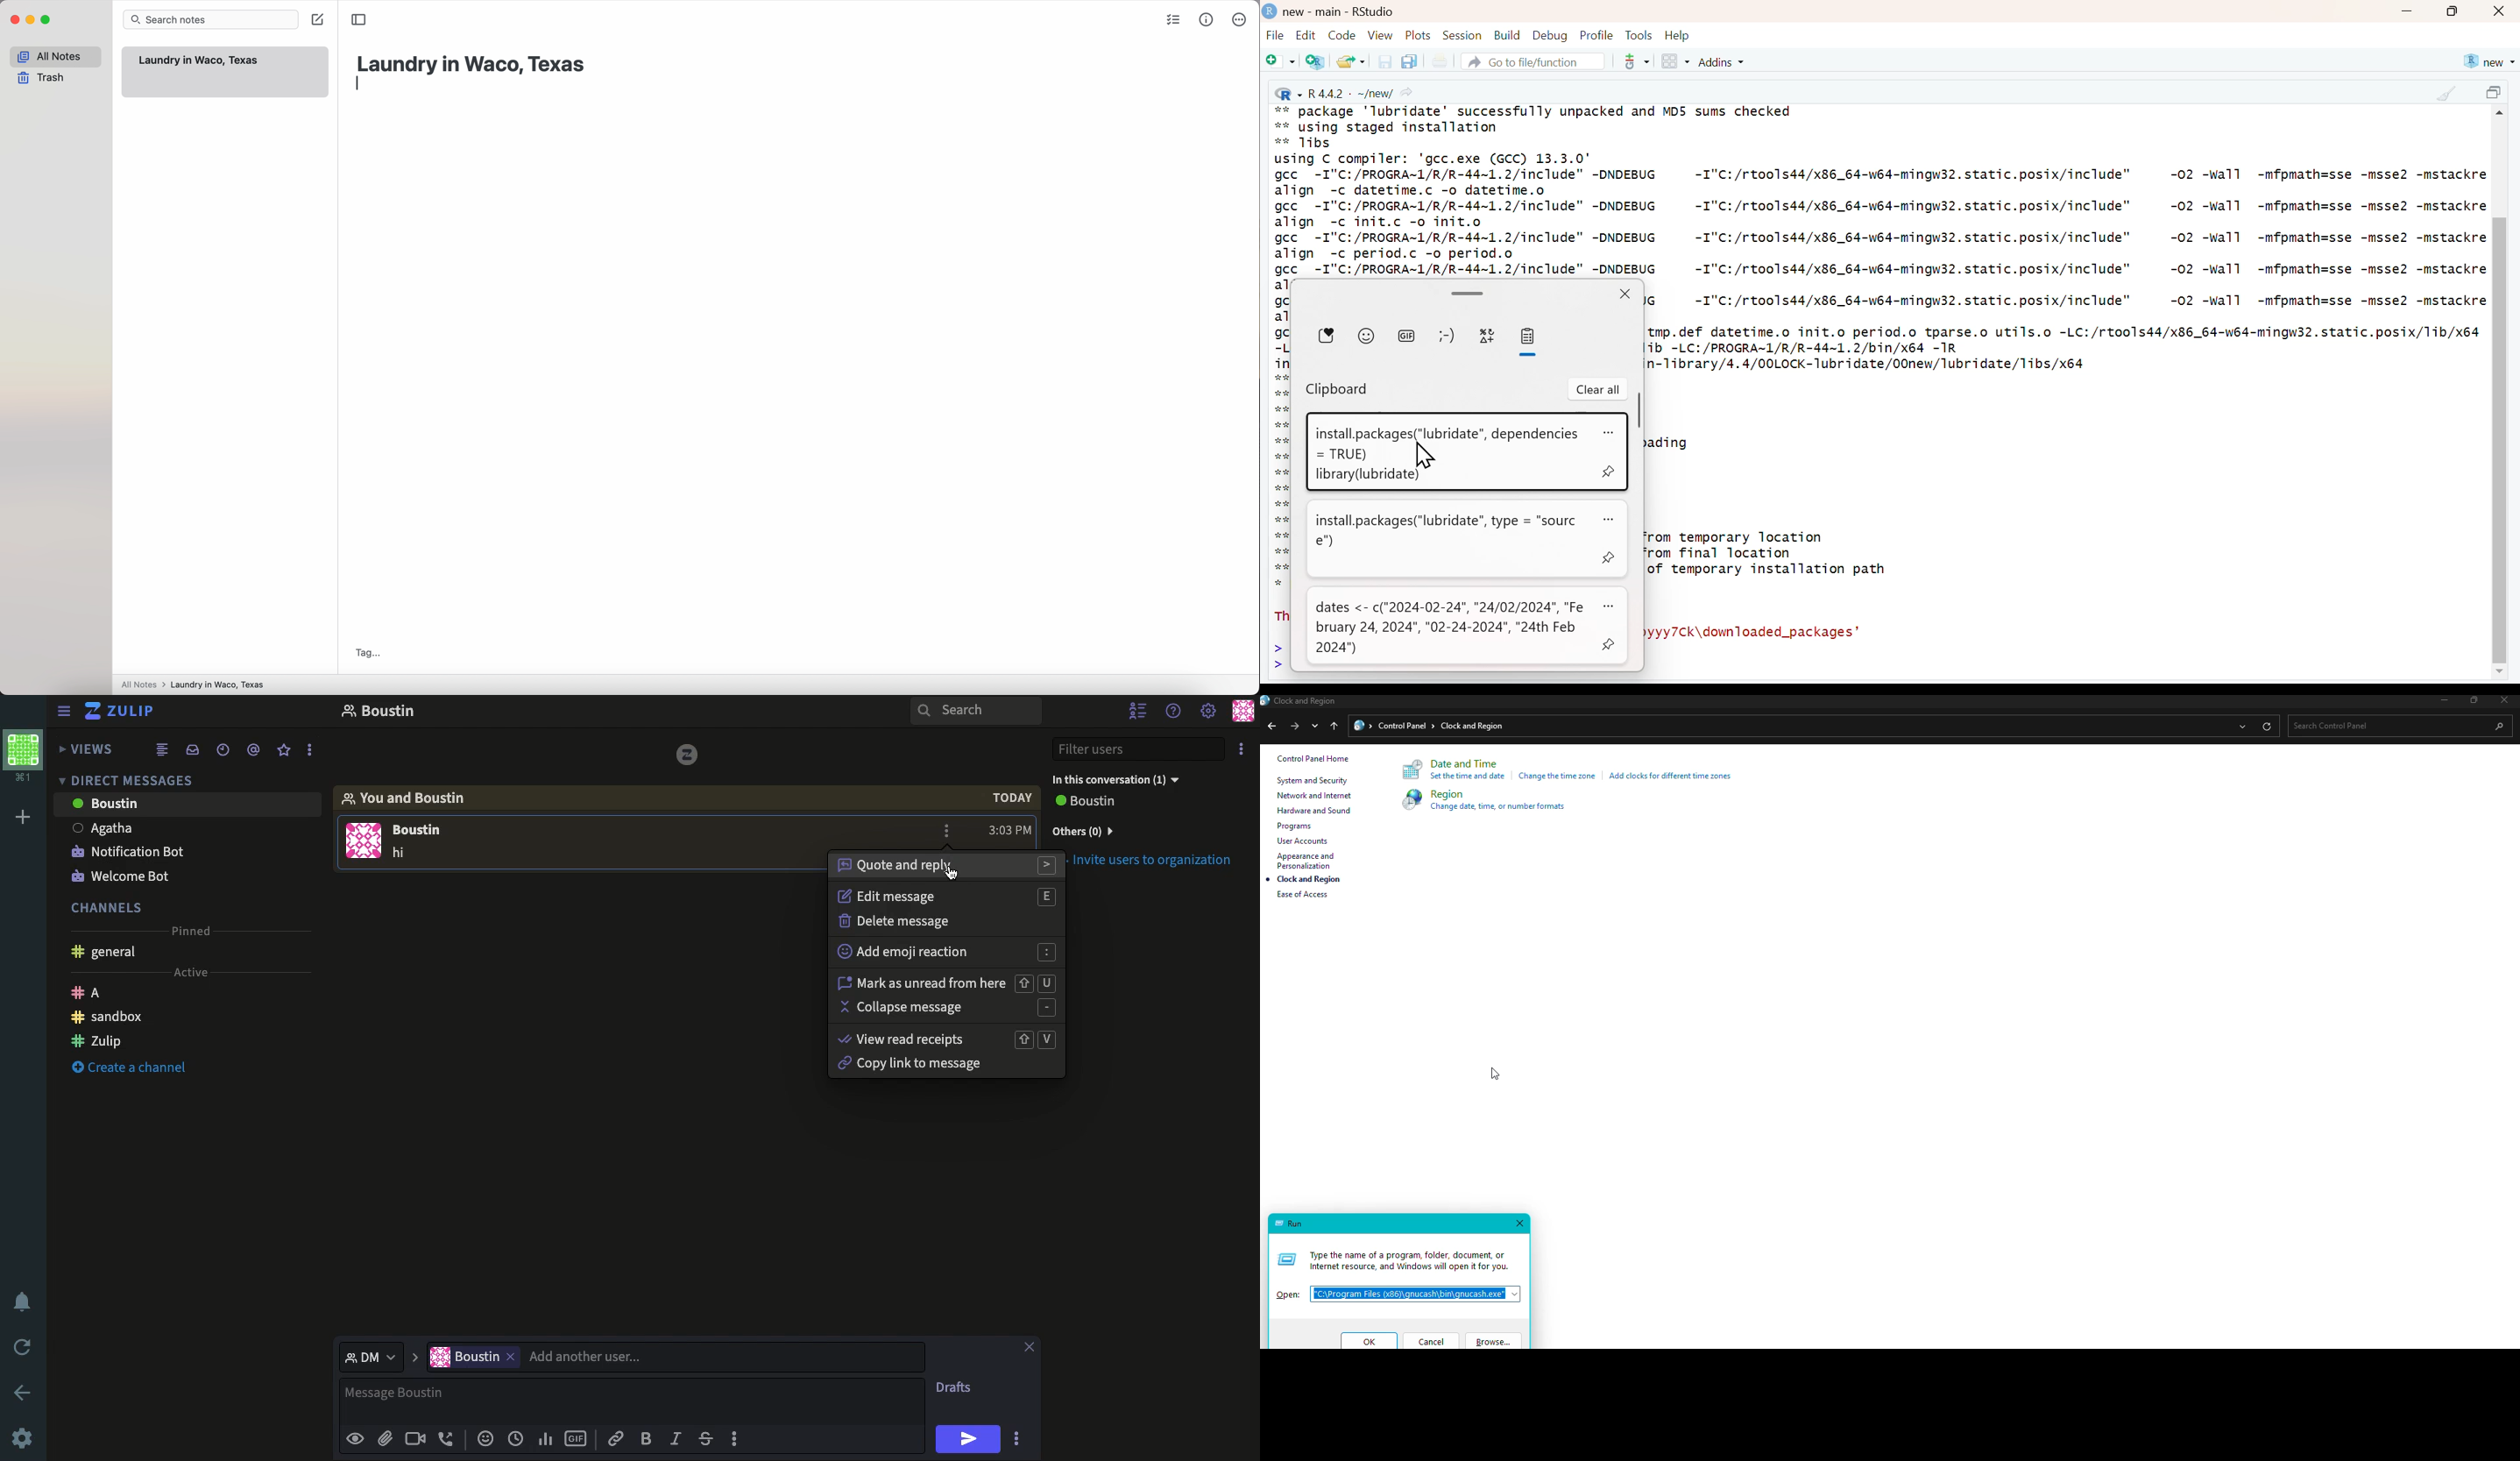  Describe the element at coordinates (200, 60) in the screenshot. I see `Laundry in Waco, Texas` at that location.